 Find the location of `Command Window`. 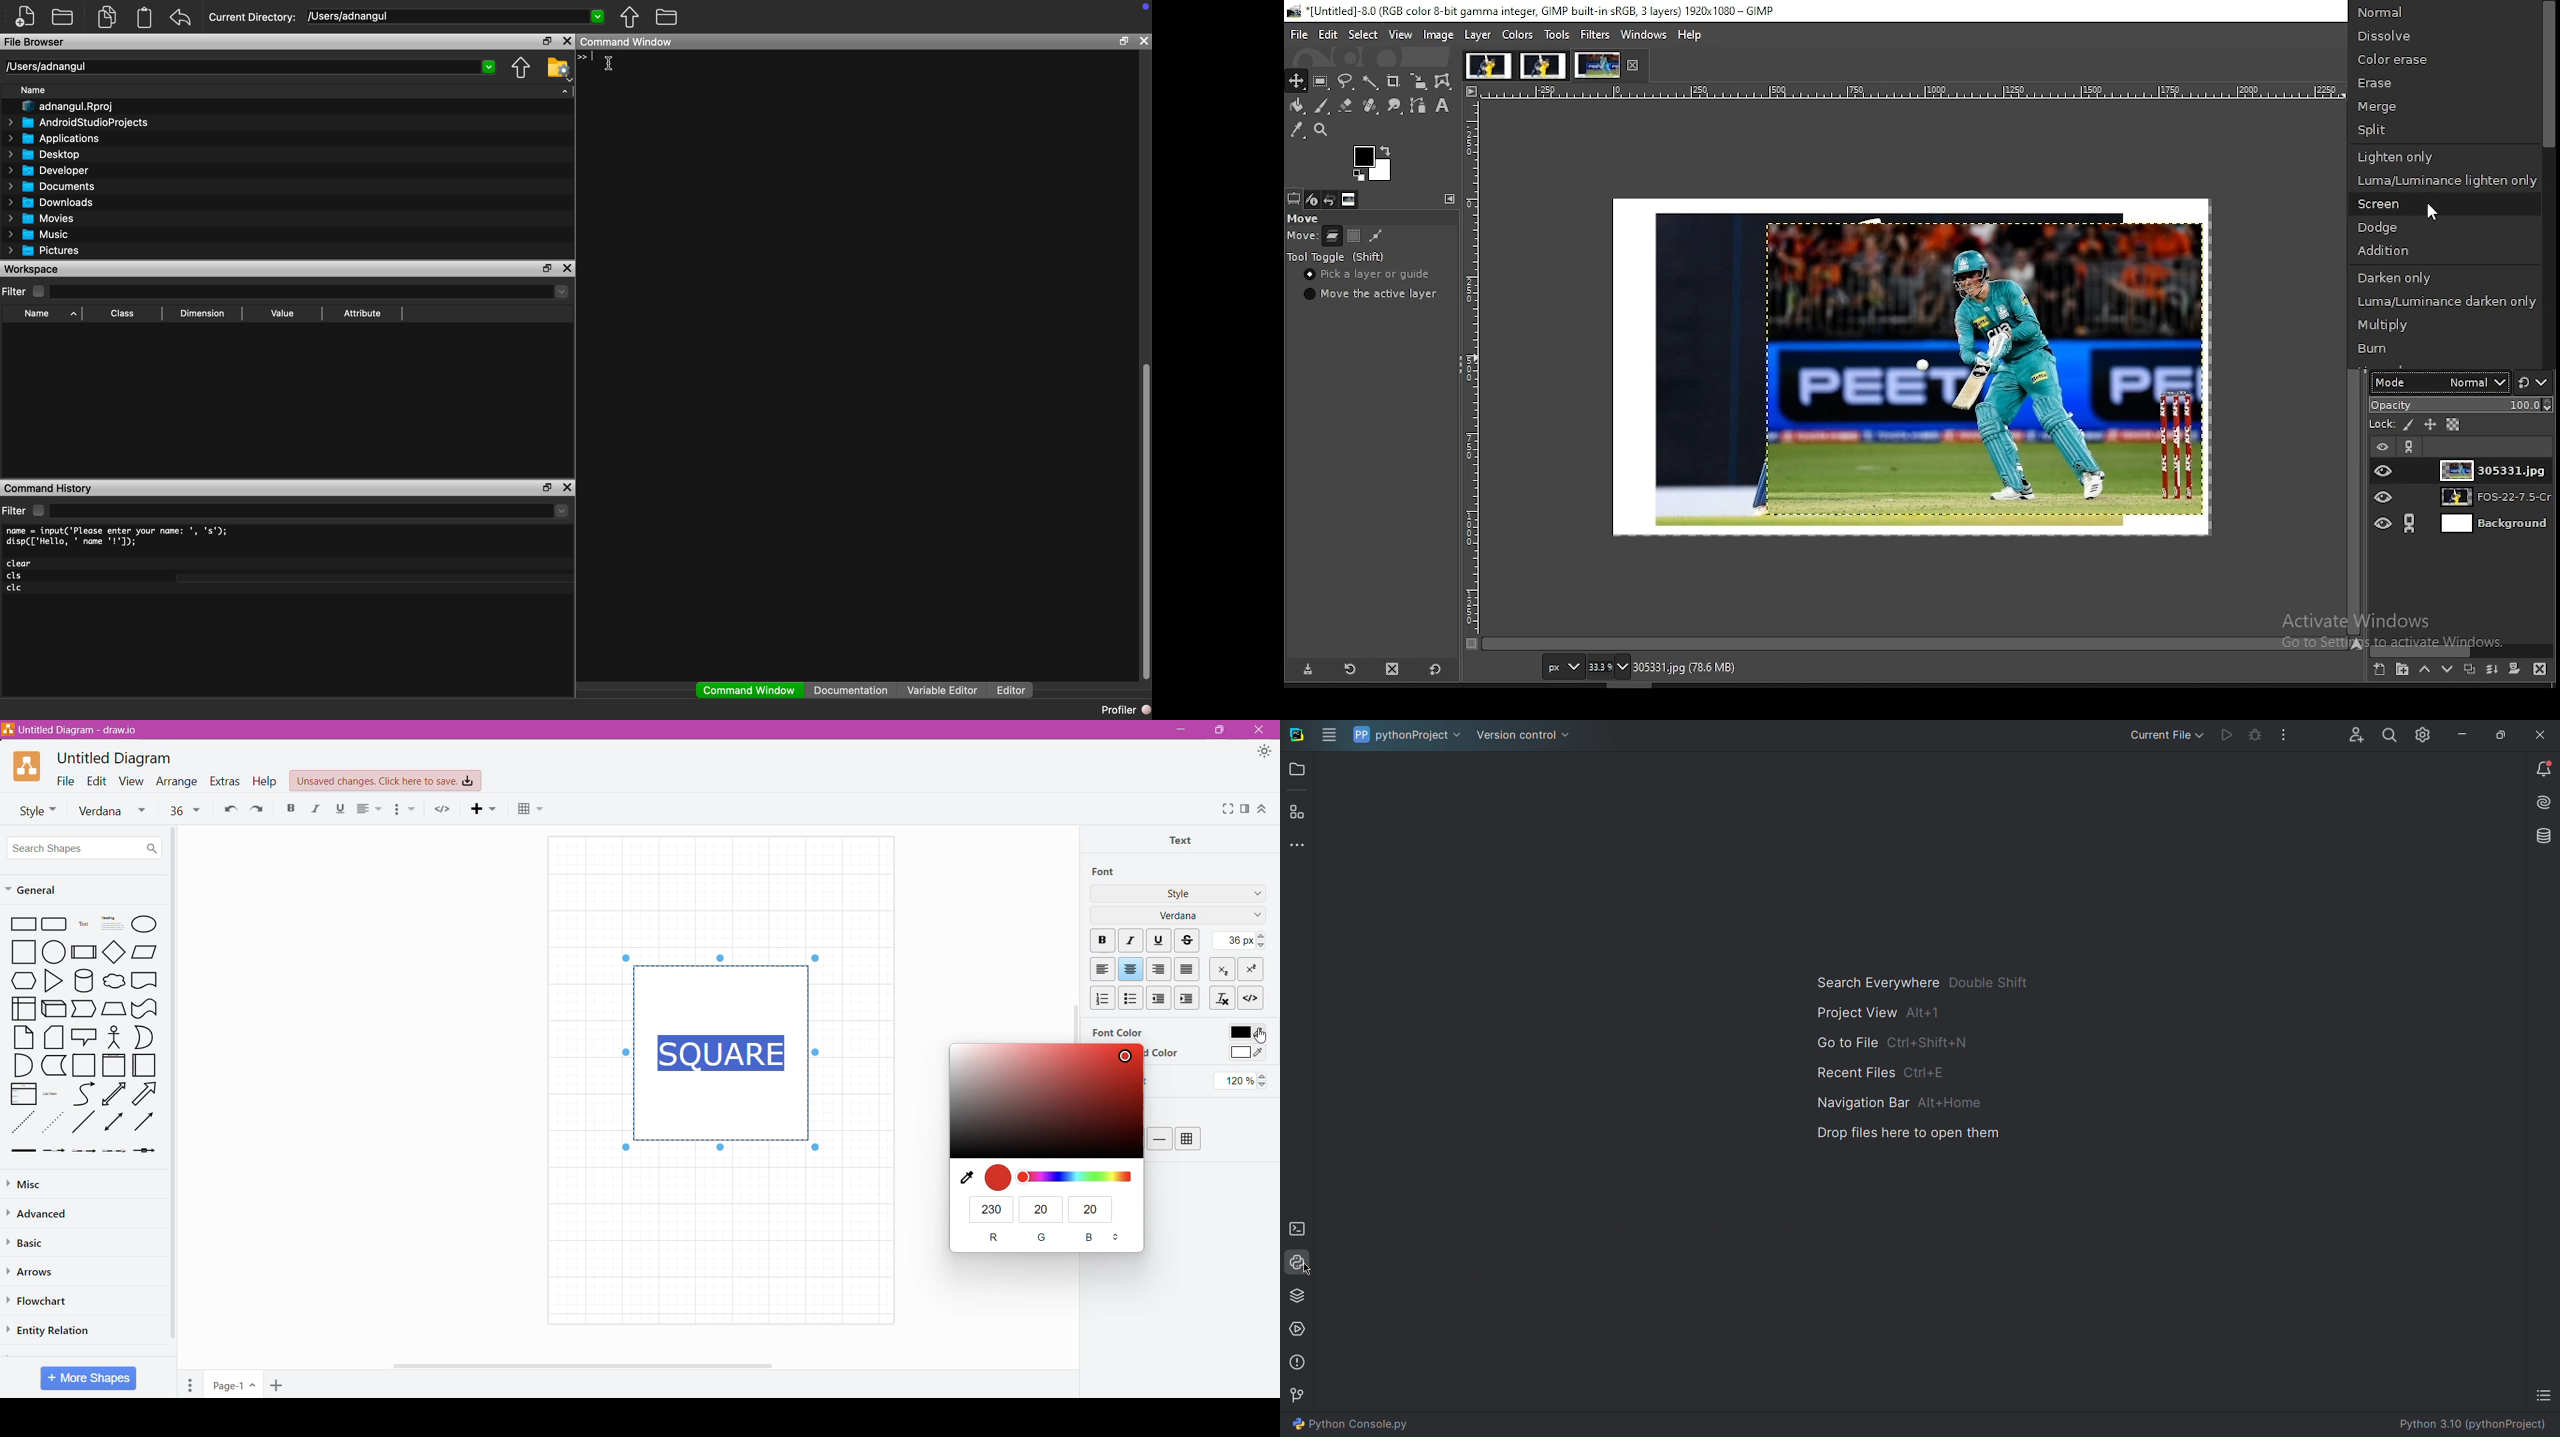

Command Window is located at coordinates (750, 690).